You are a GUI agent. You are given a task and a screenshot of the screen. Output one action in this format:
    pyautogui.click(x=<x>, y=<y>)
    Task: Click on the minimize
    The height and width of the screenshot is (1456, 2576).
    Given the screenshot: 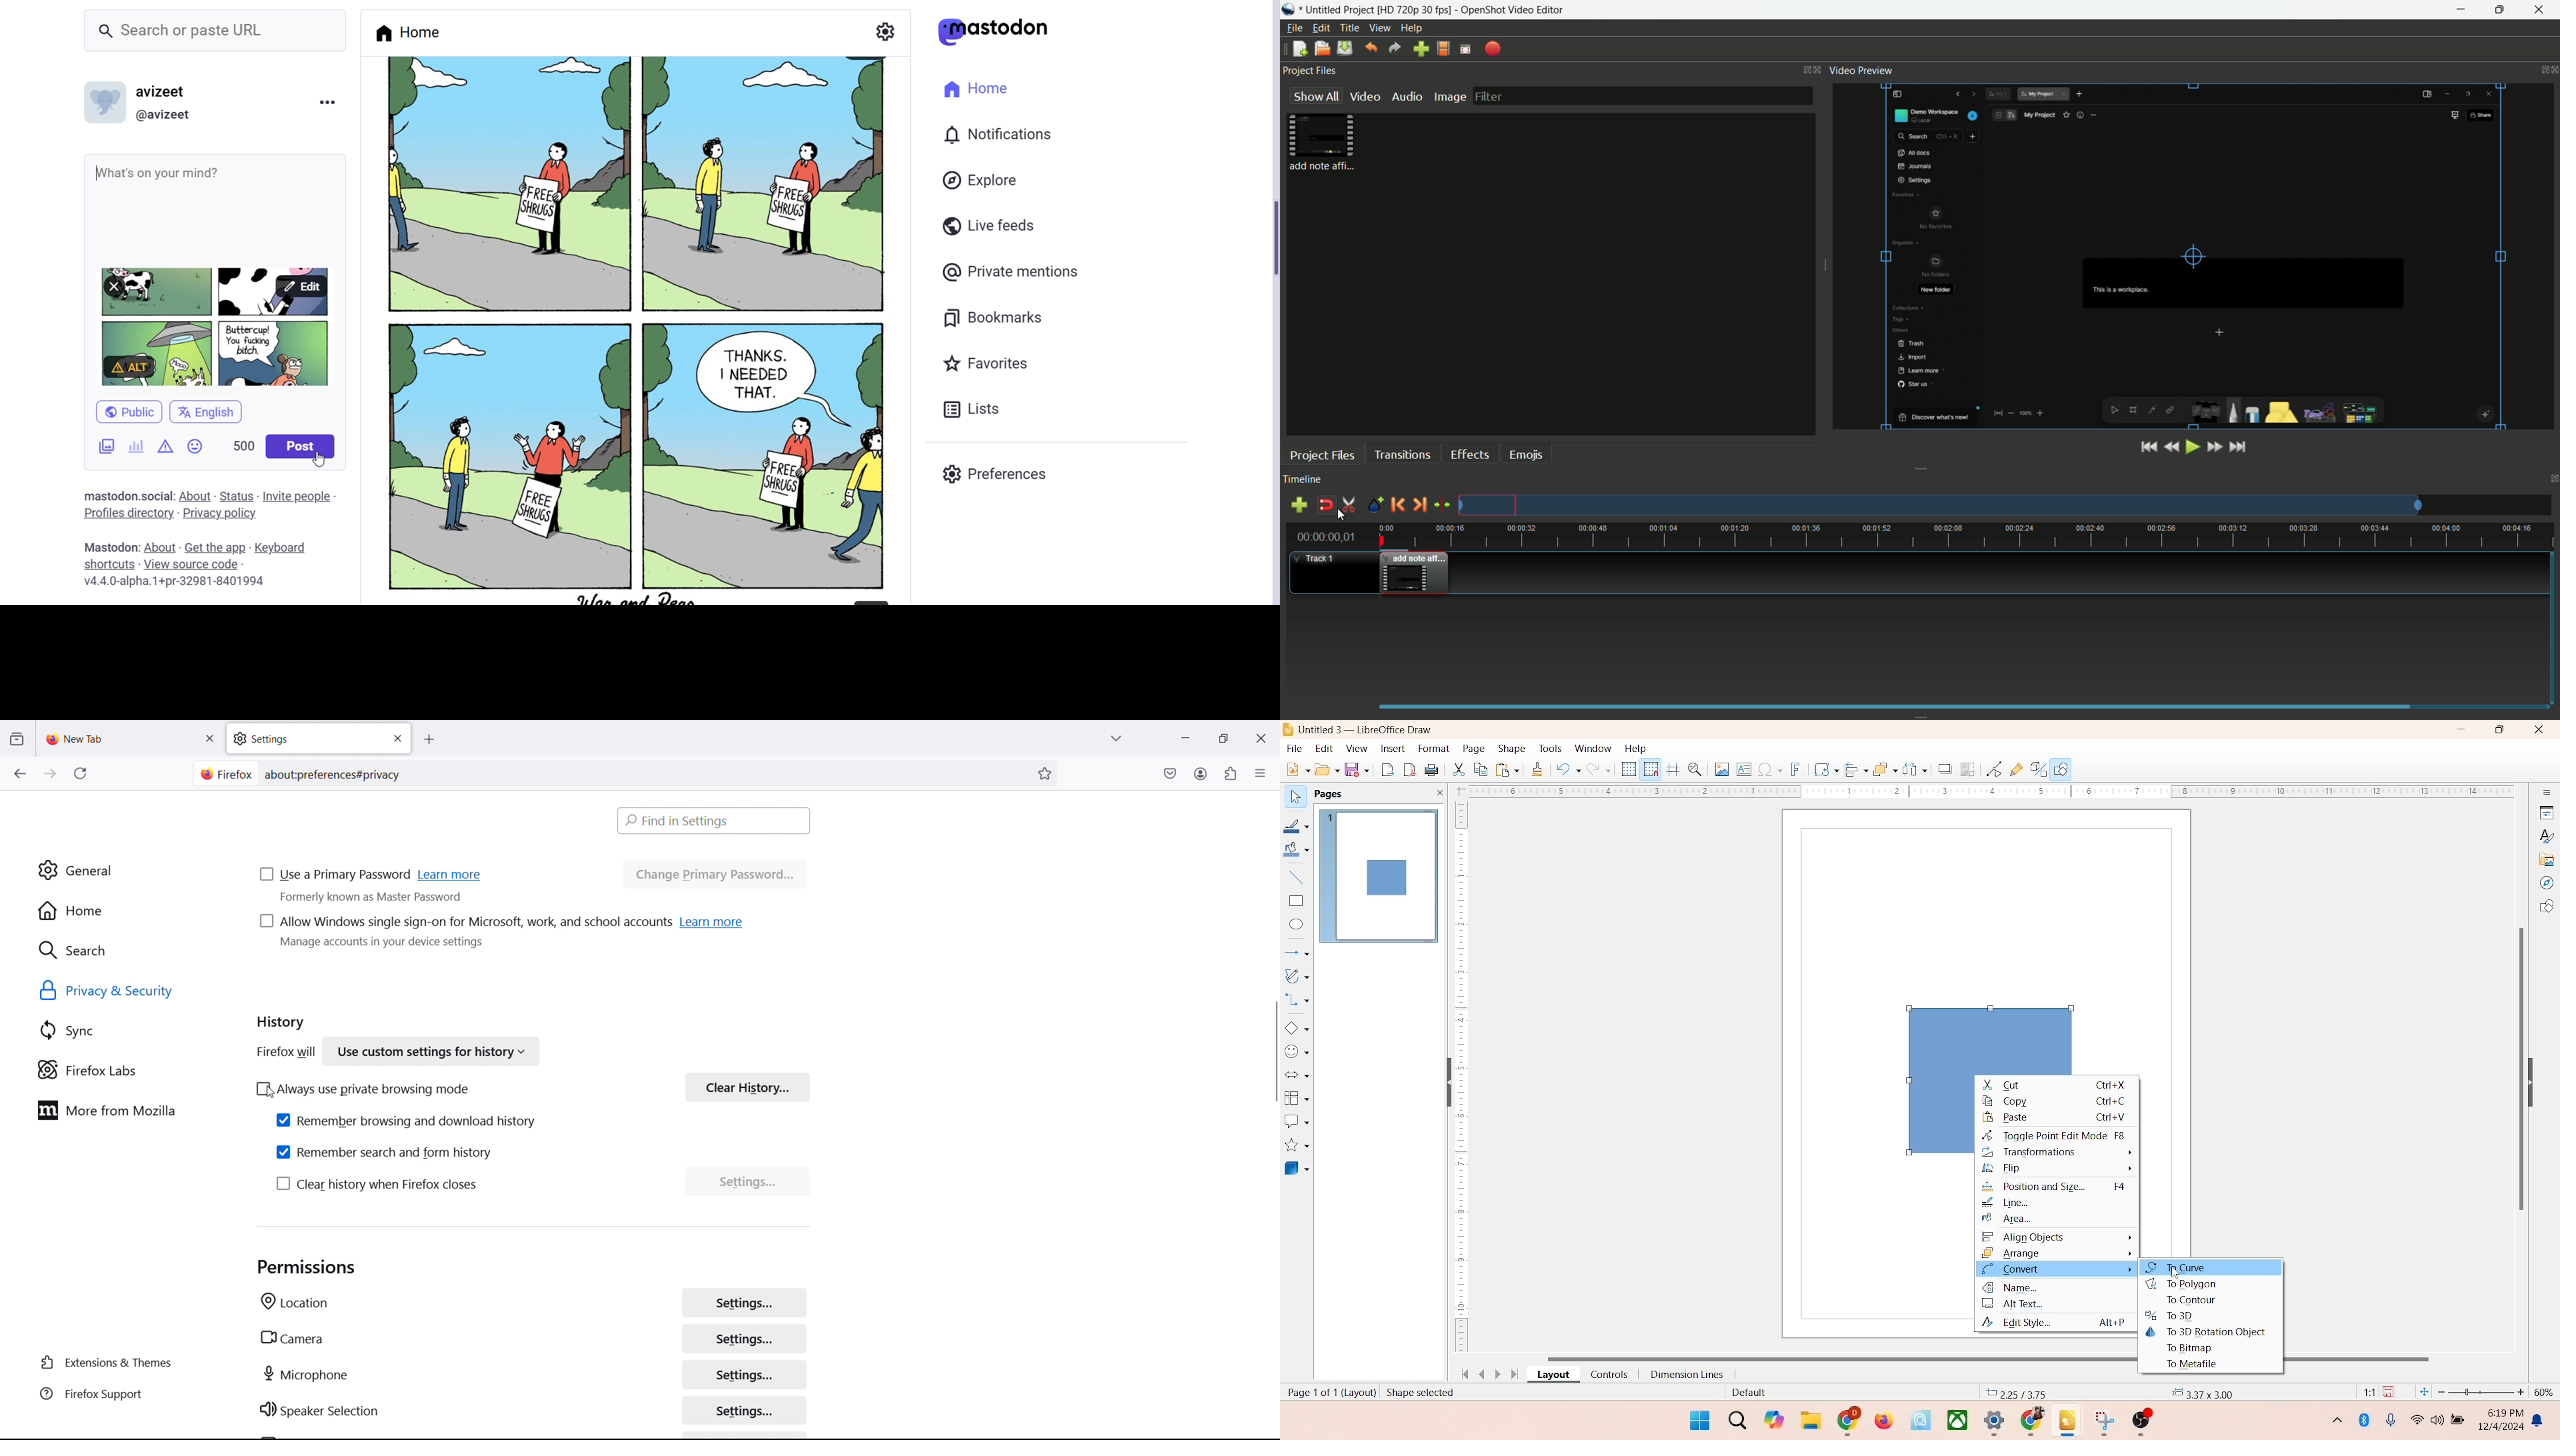 What is the action you would take?
    pyautogui.click(x=2463, y=729)
    